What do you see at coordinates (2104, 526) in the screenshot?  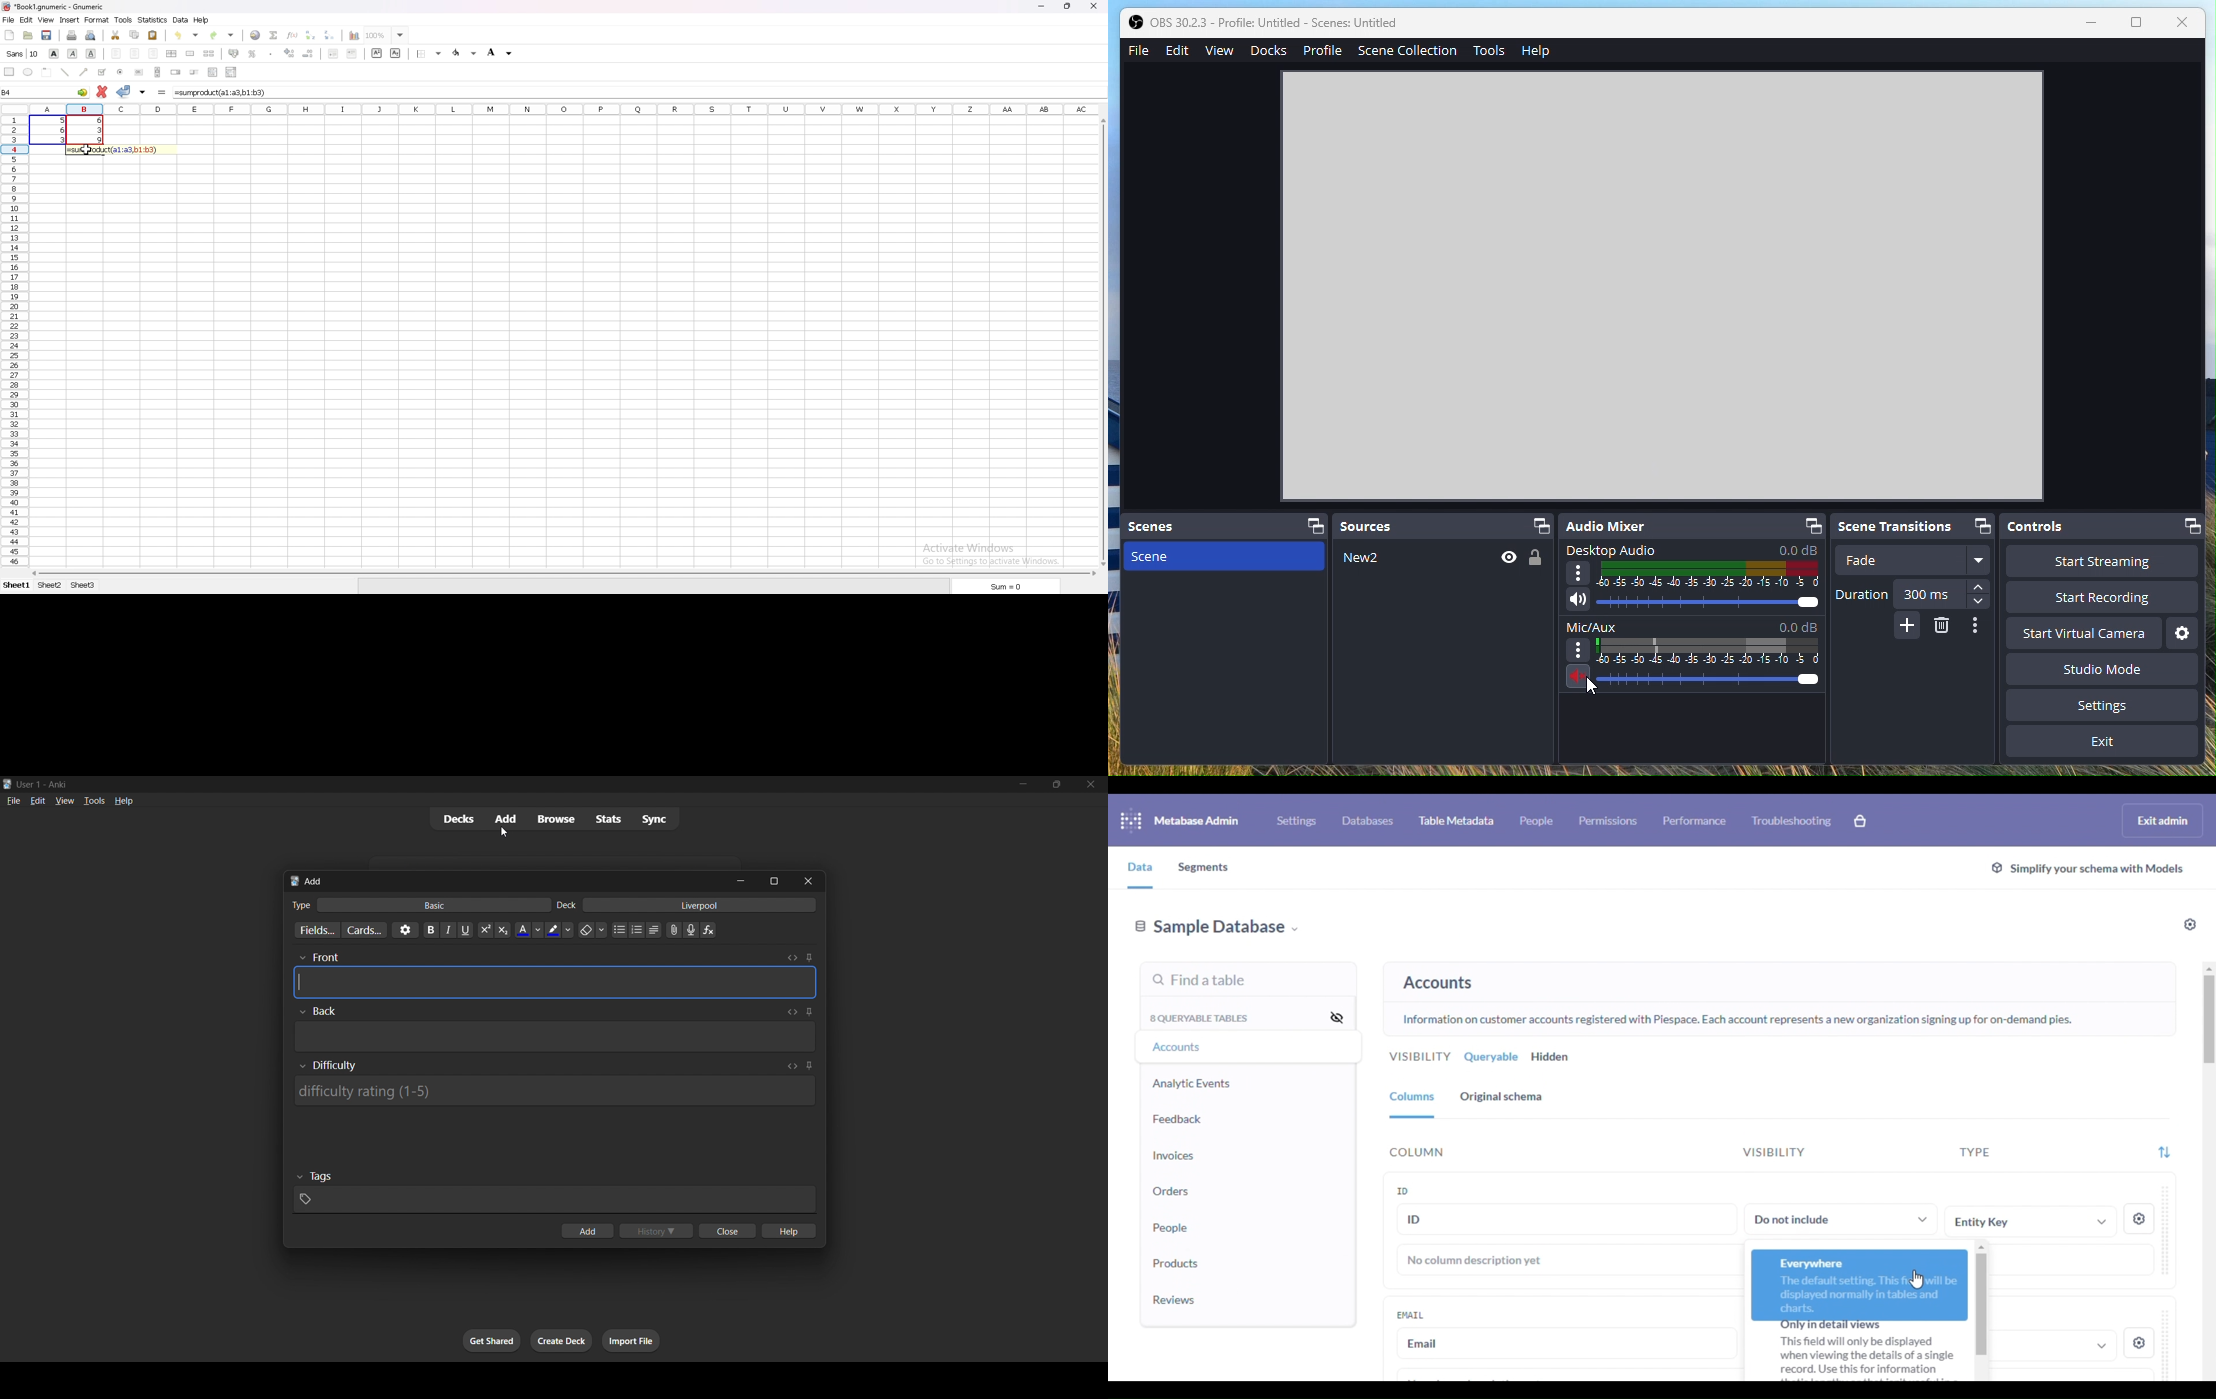 I see `Controls` at bounding box center [2104, 526].